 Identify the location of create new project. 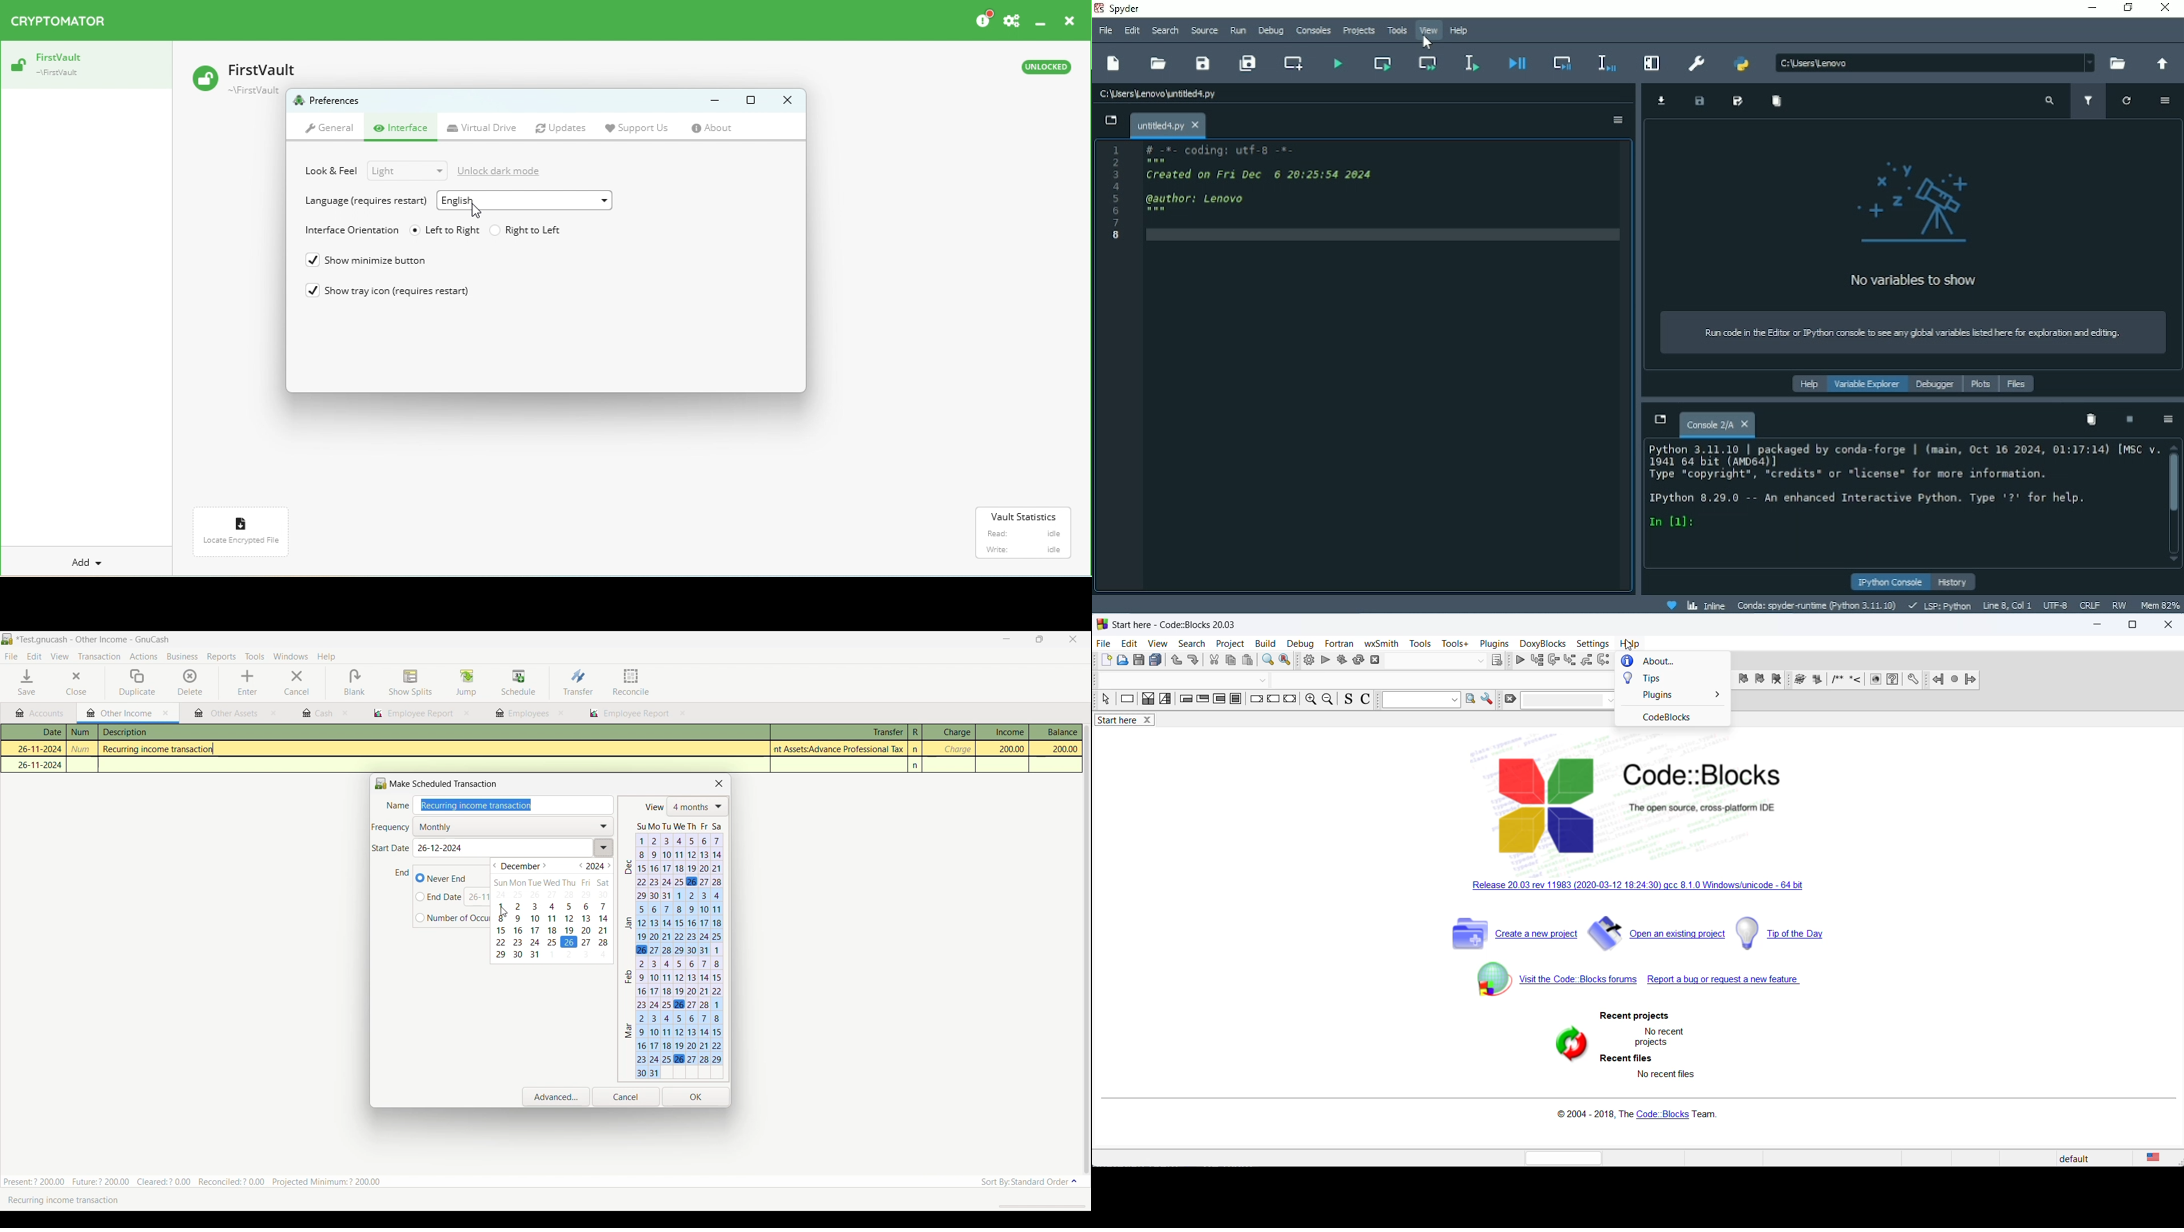
(1507, 934).